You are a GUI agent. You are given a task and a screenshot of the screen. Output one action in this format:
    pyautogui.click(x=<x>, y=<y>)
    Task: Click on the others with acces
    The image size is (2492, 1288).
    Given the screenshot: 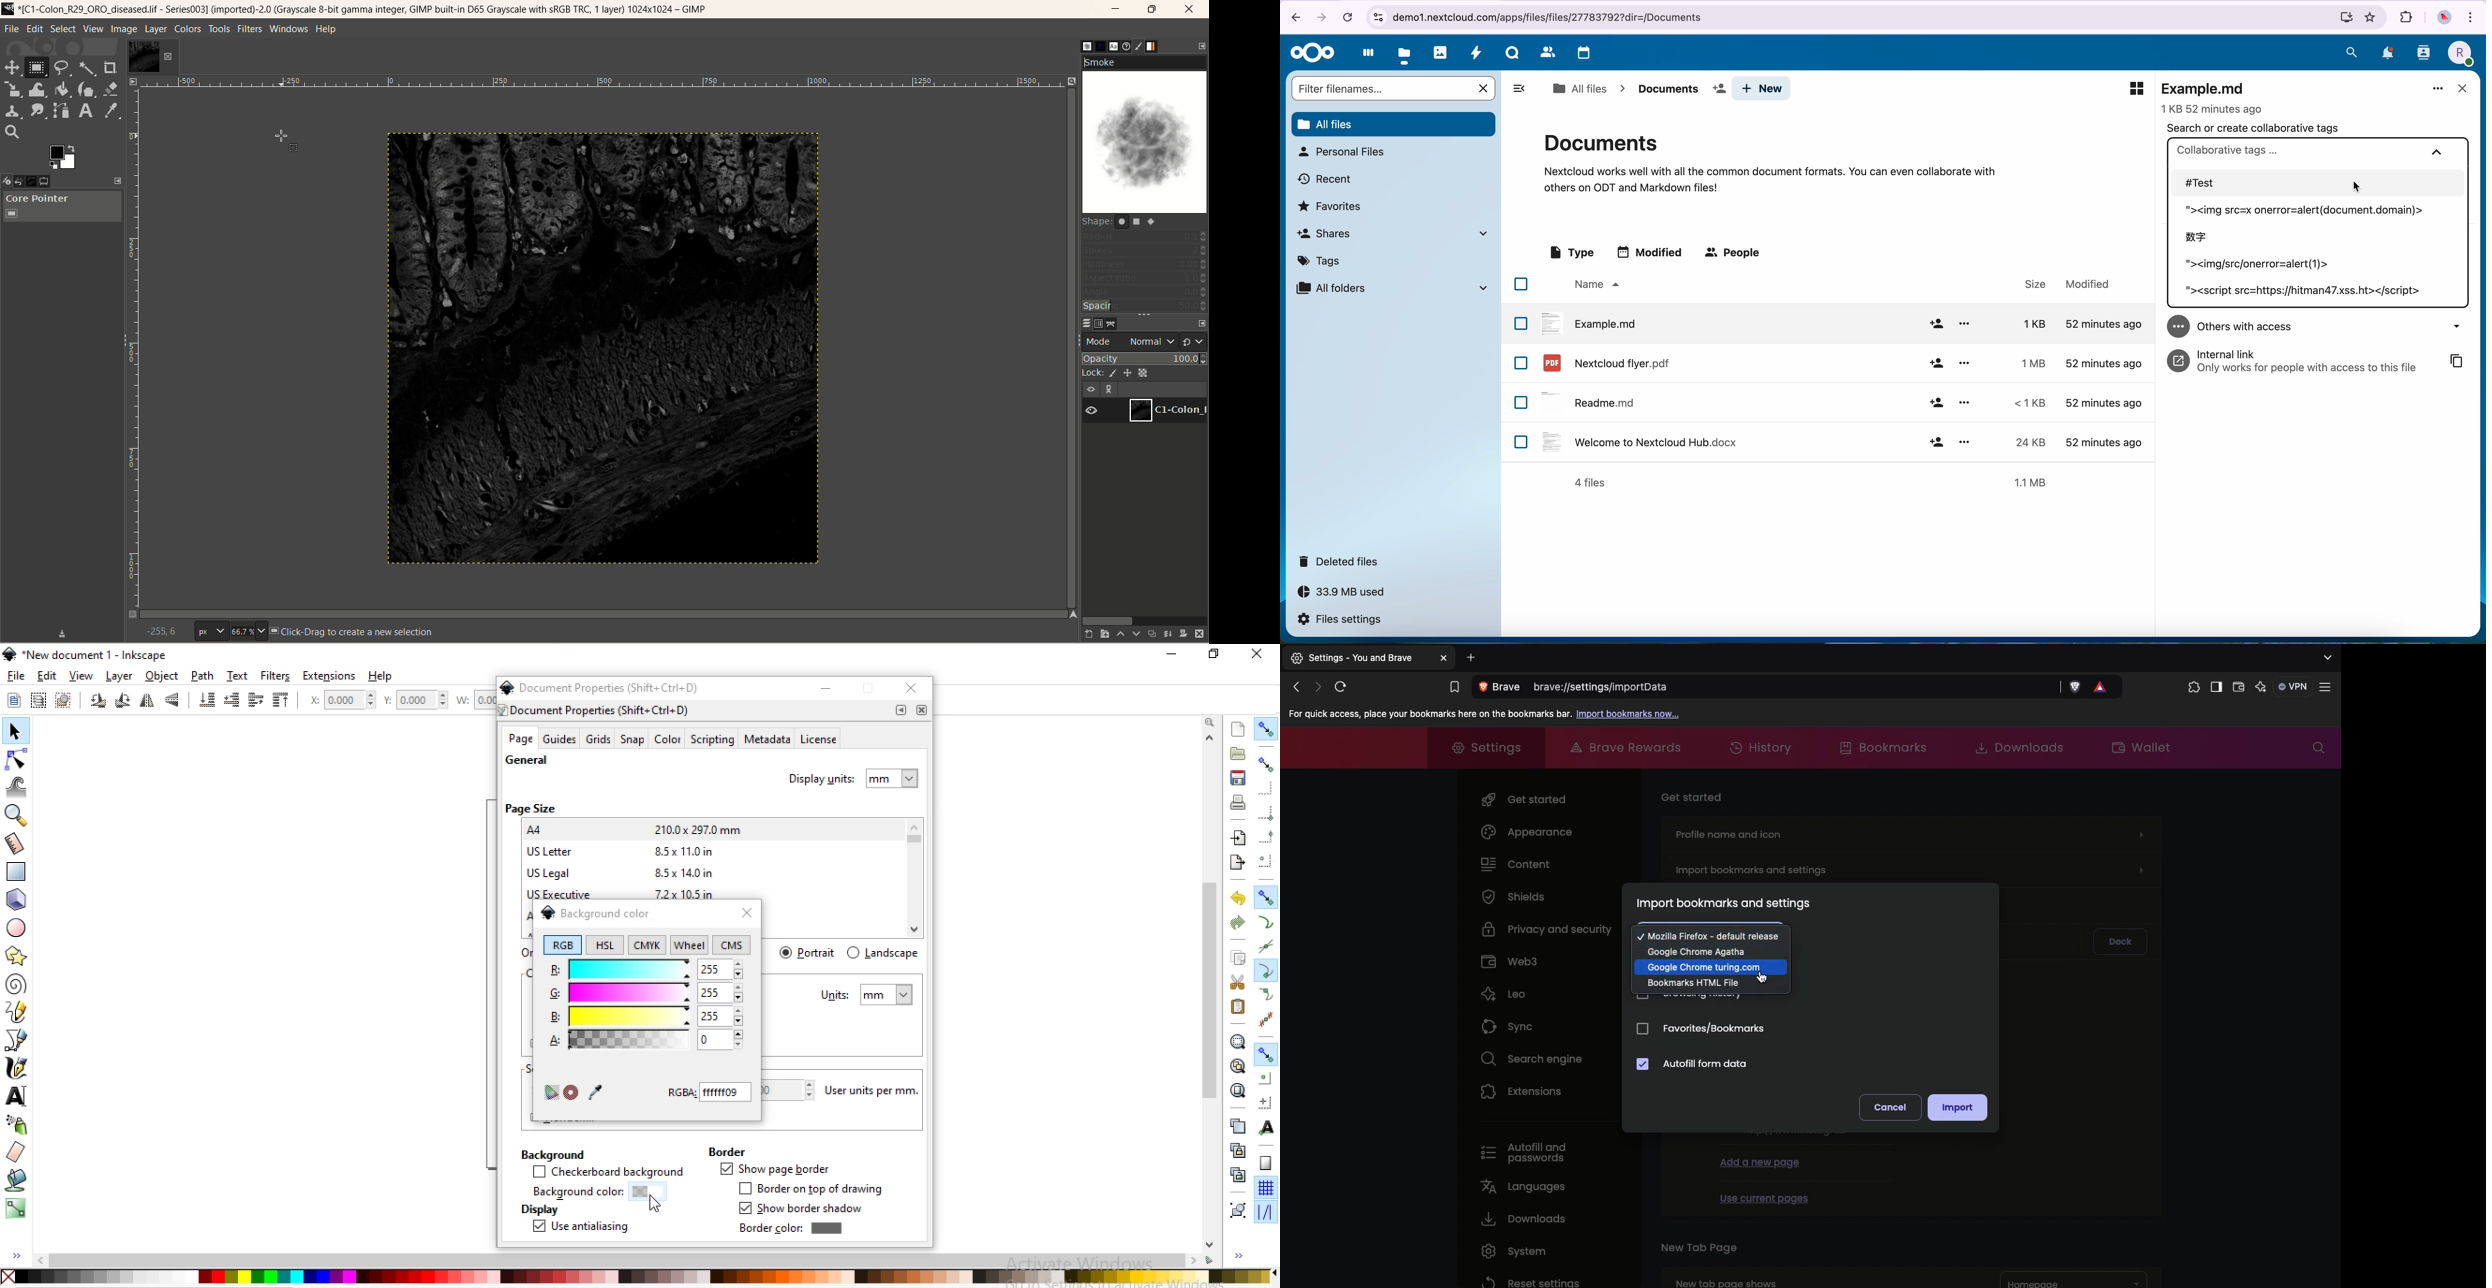 What is the action you would take?
    pyautogui.click(x=2321, y=326)
    